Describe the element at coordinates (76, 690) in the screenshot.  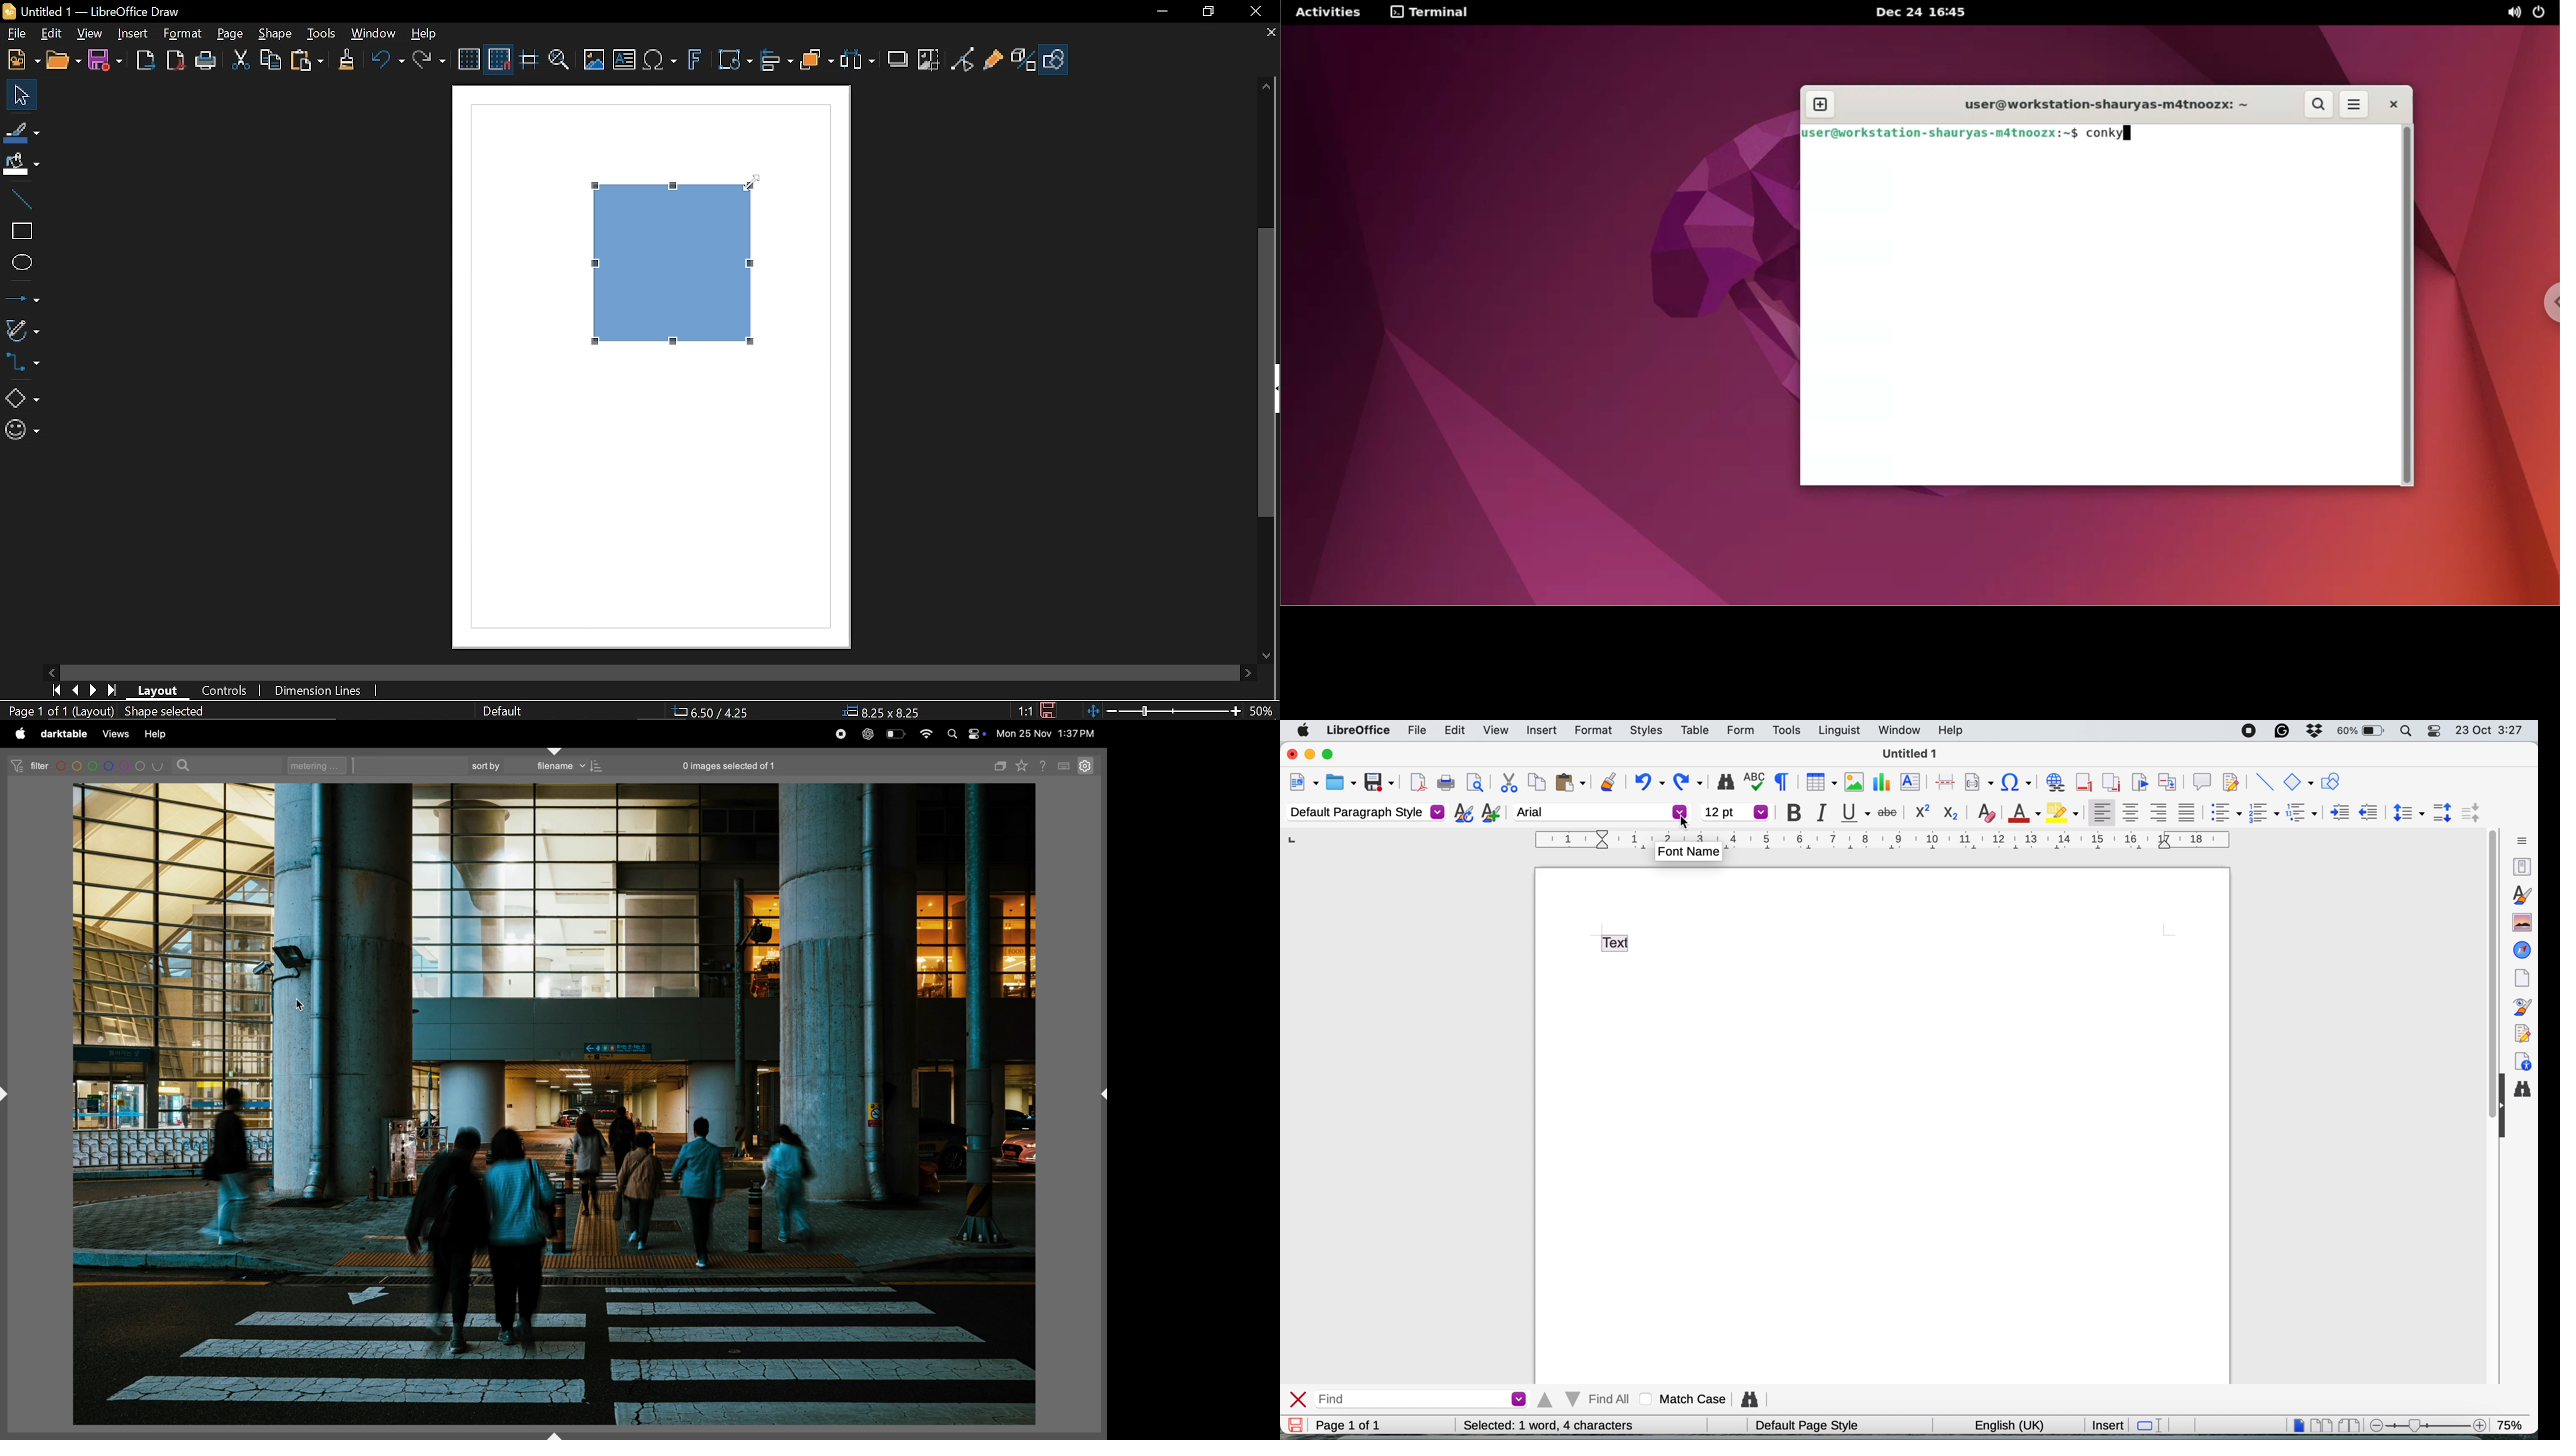
I see `previous page` at that location.